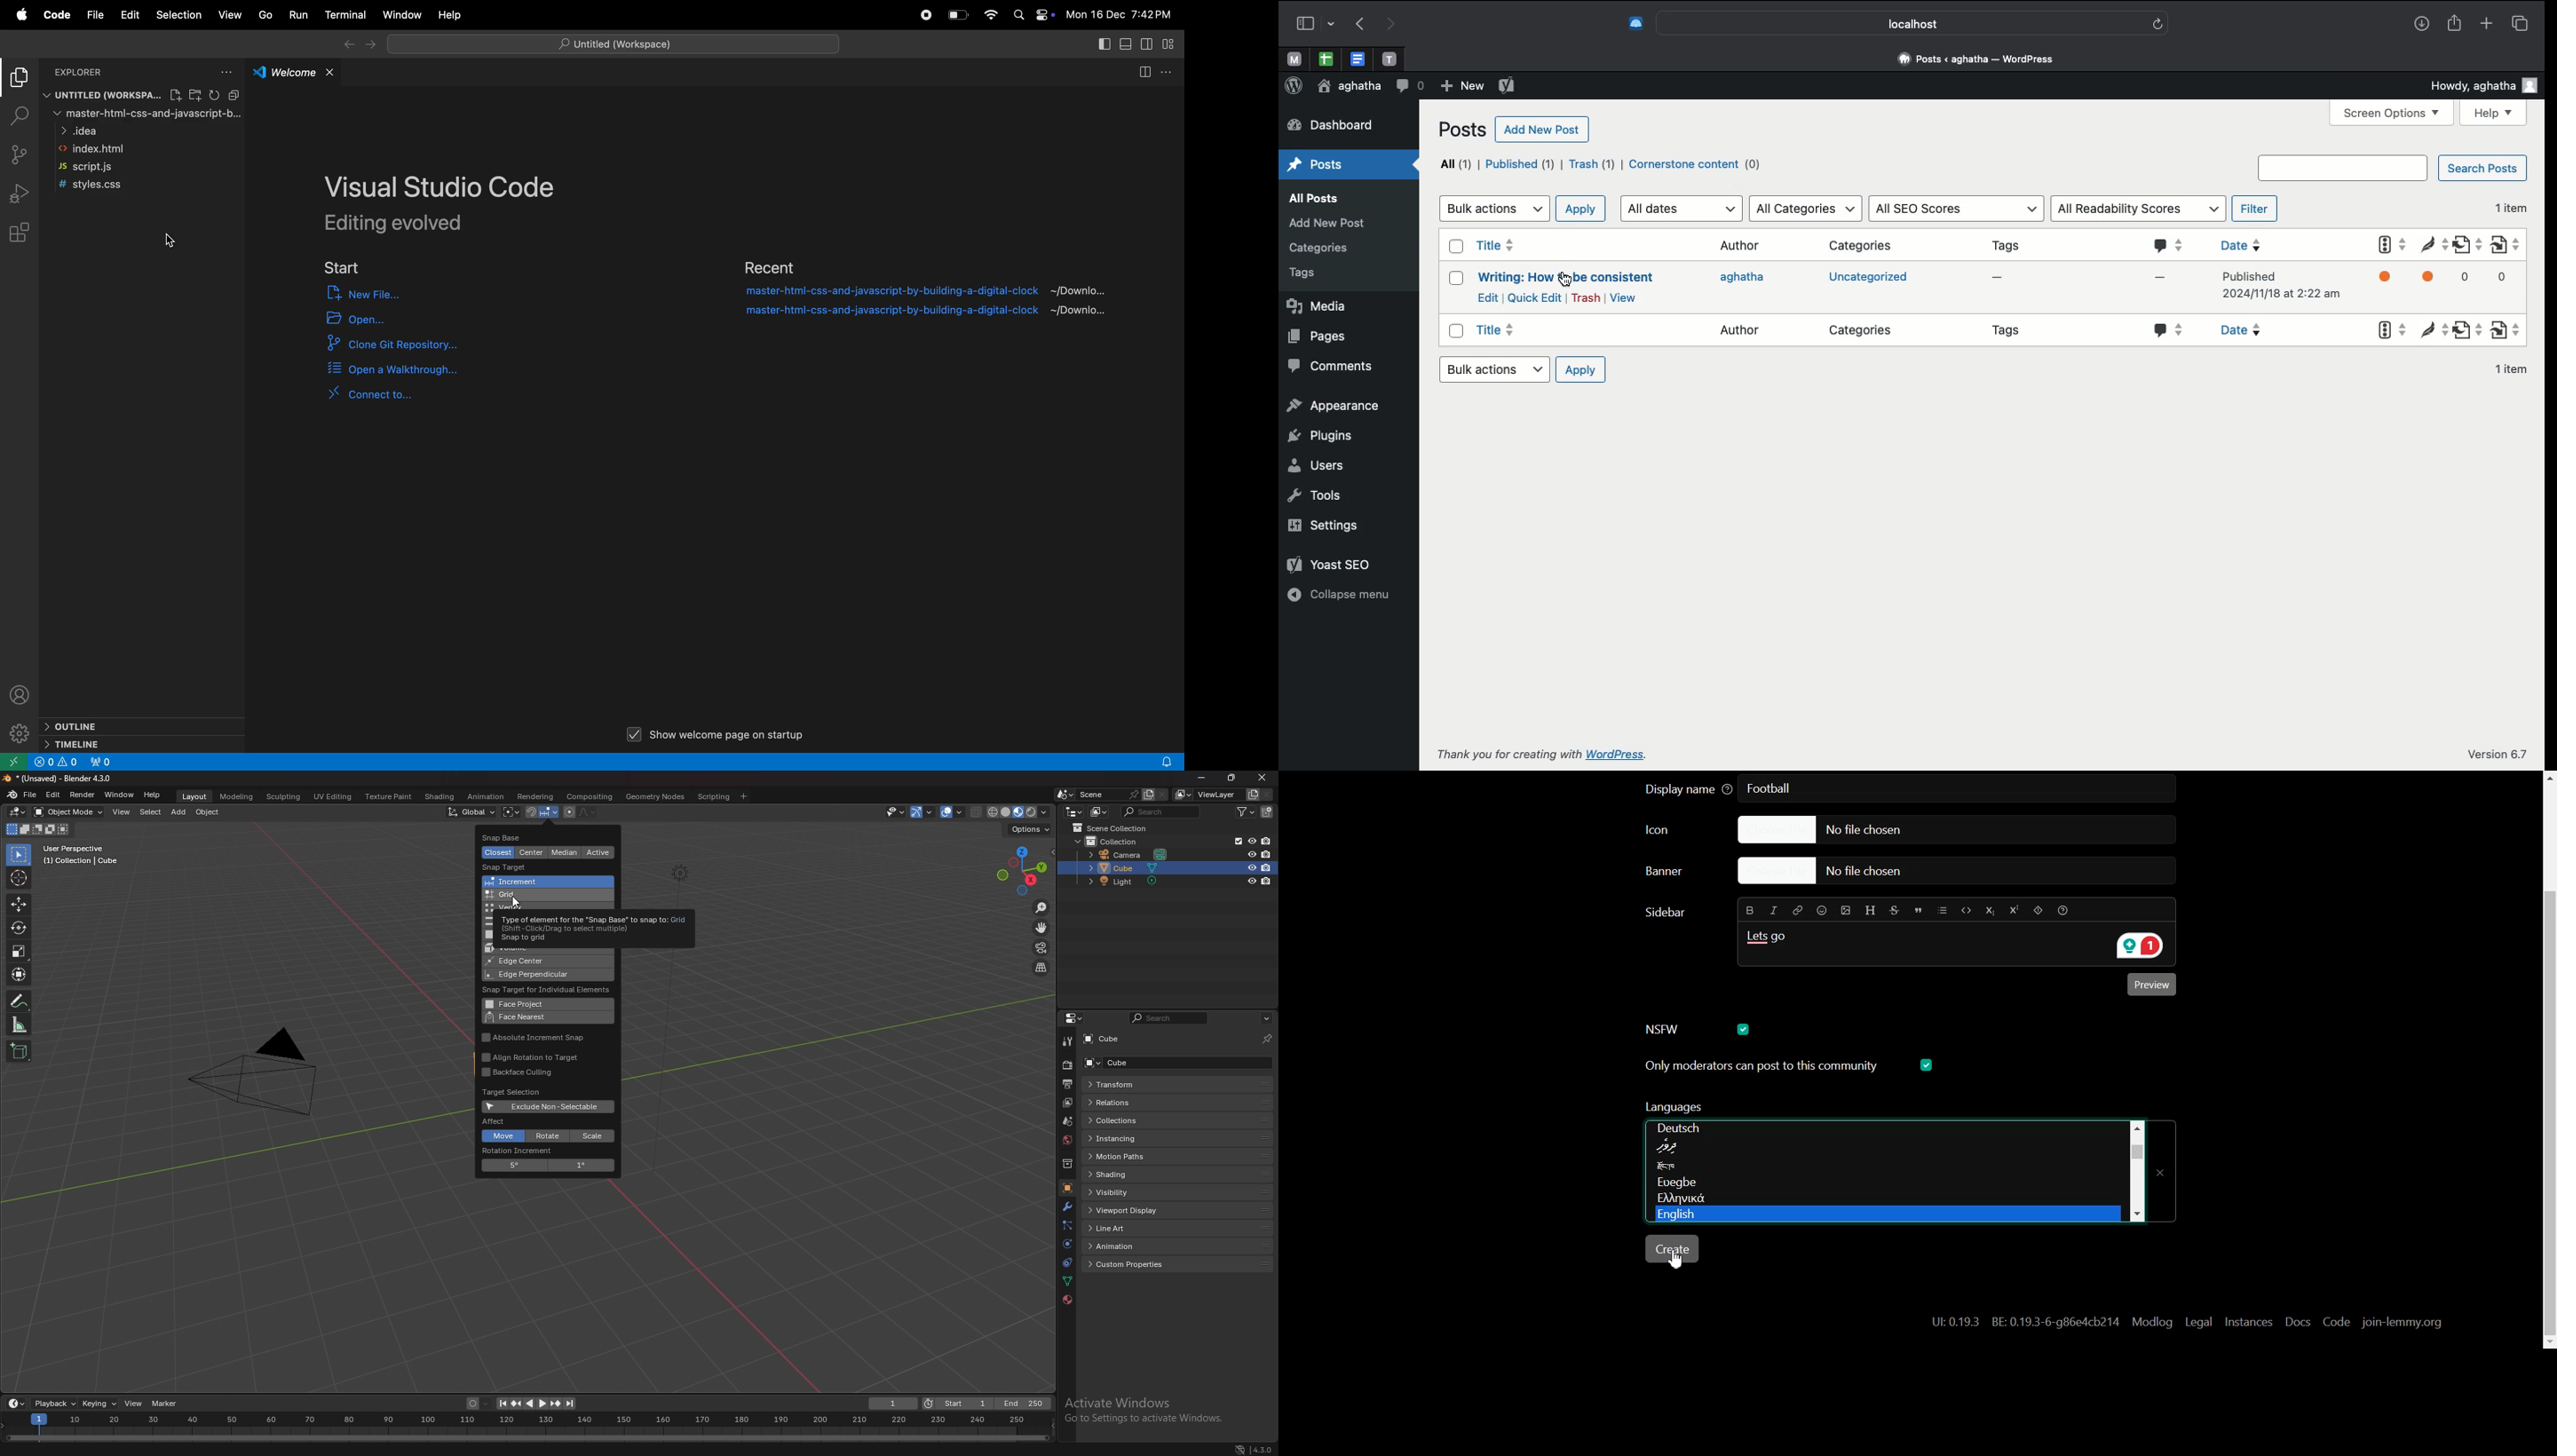  I want to click on geometry nodes, so click(657, 796).